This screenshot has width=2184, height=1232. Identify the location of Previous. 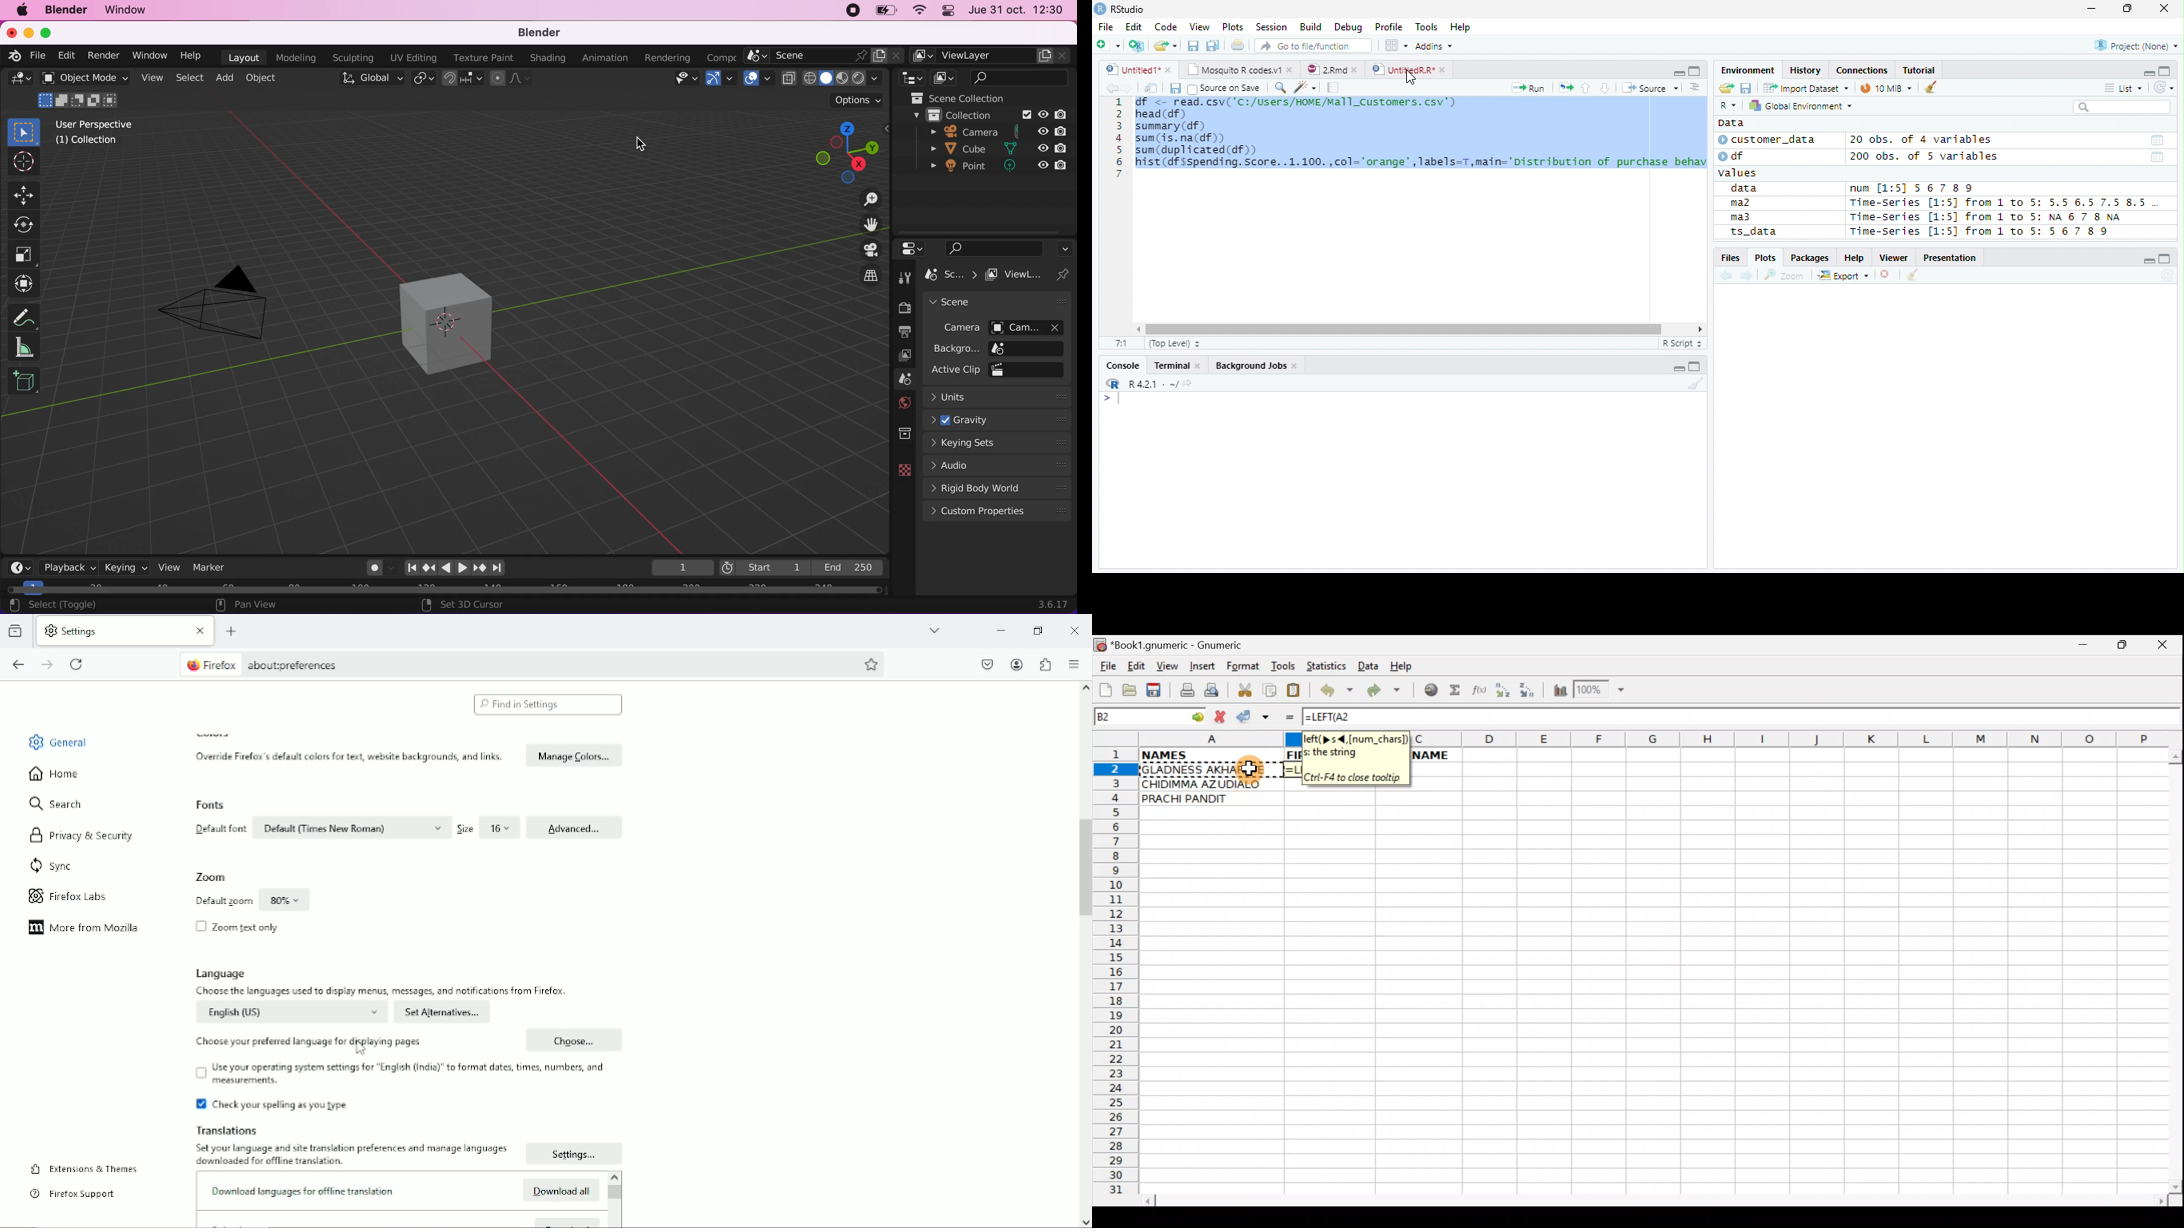
(1728, 277).